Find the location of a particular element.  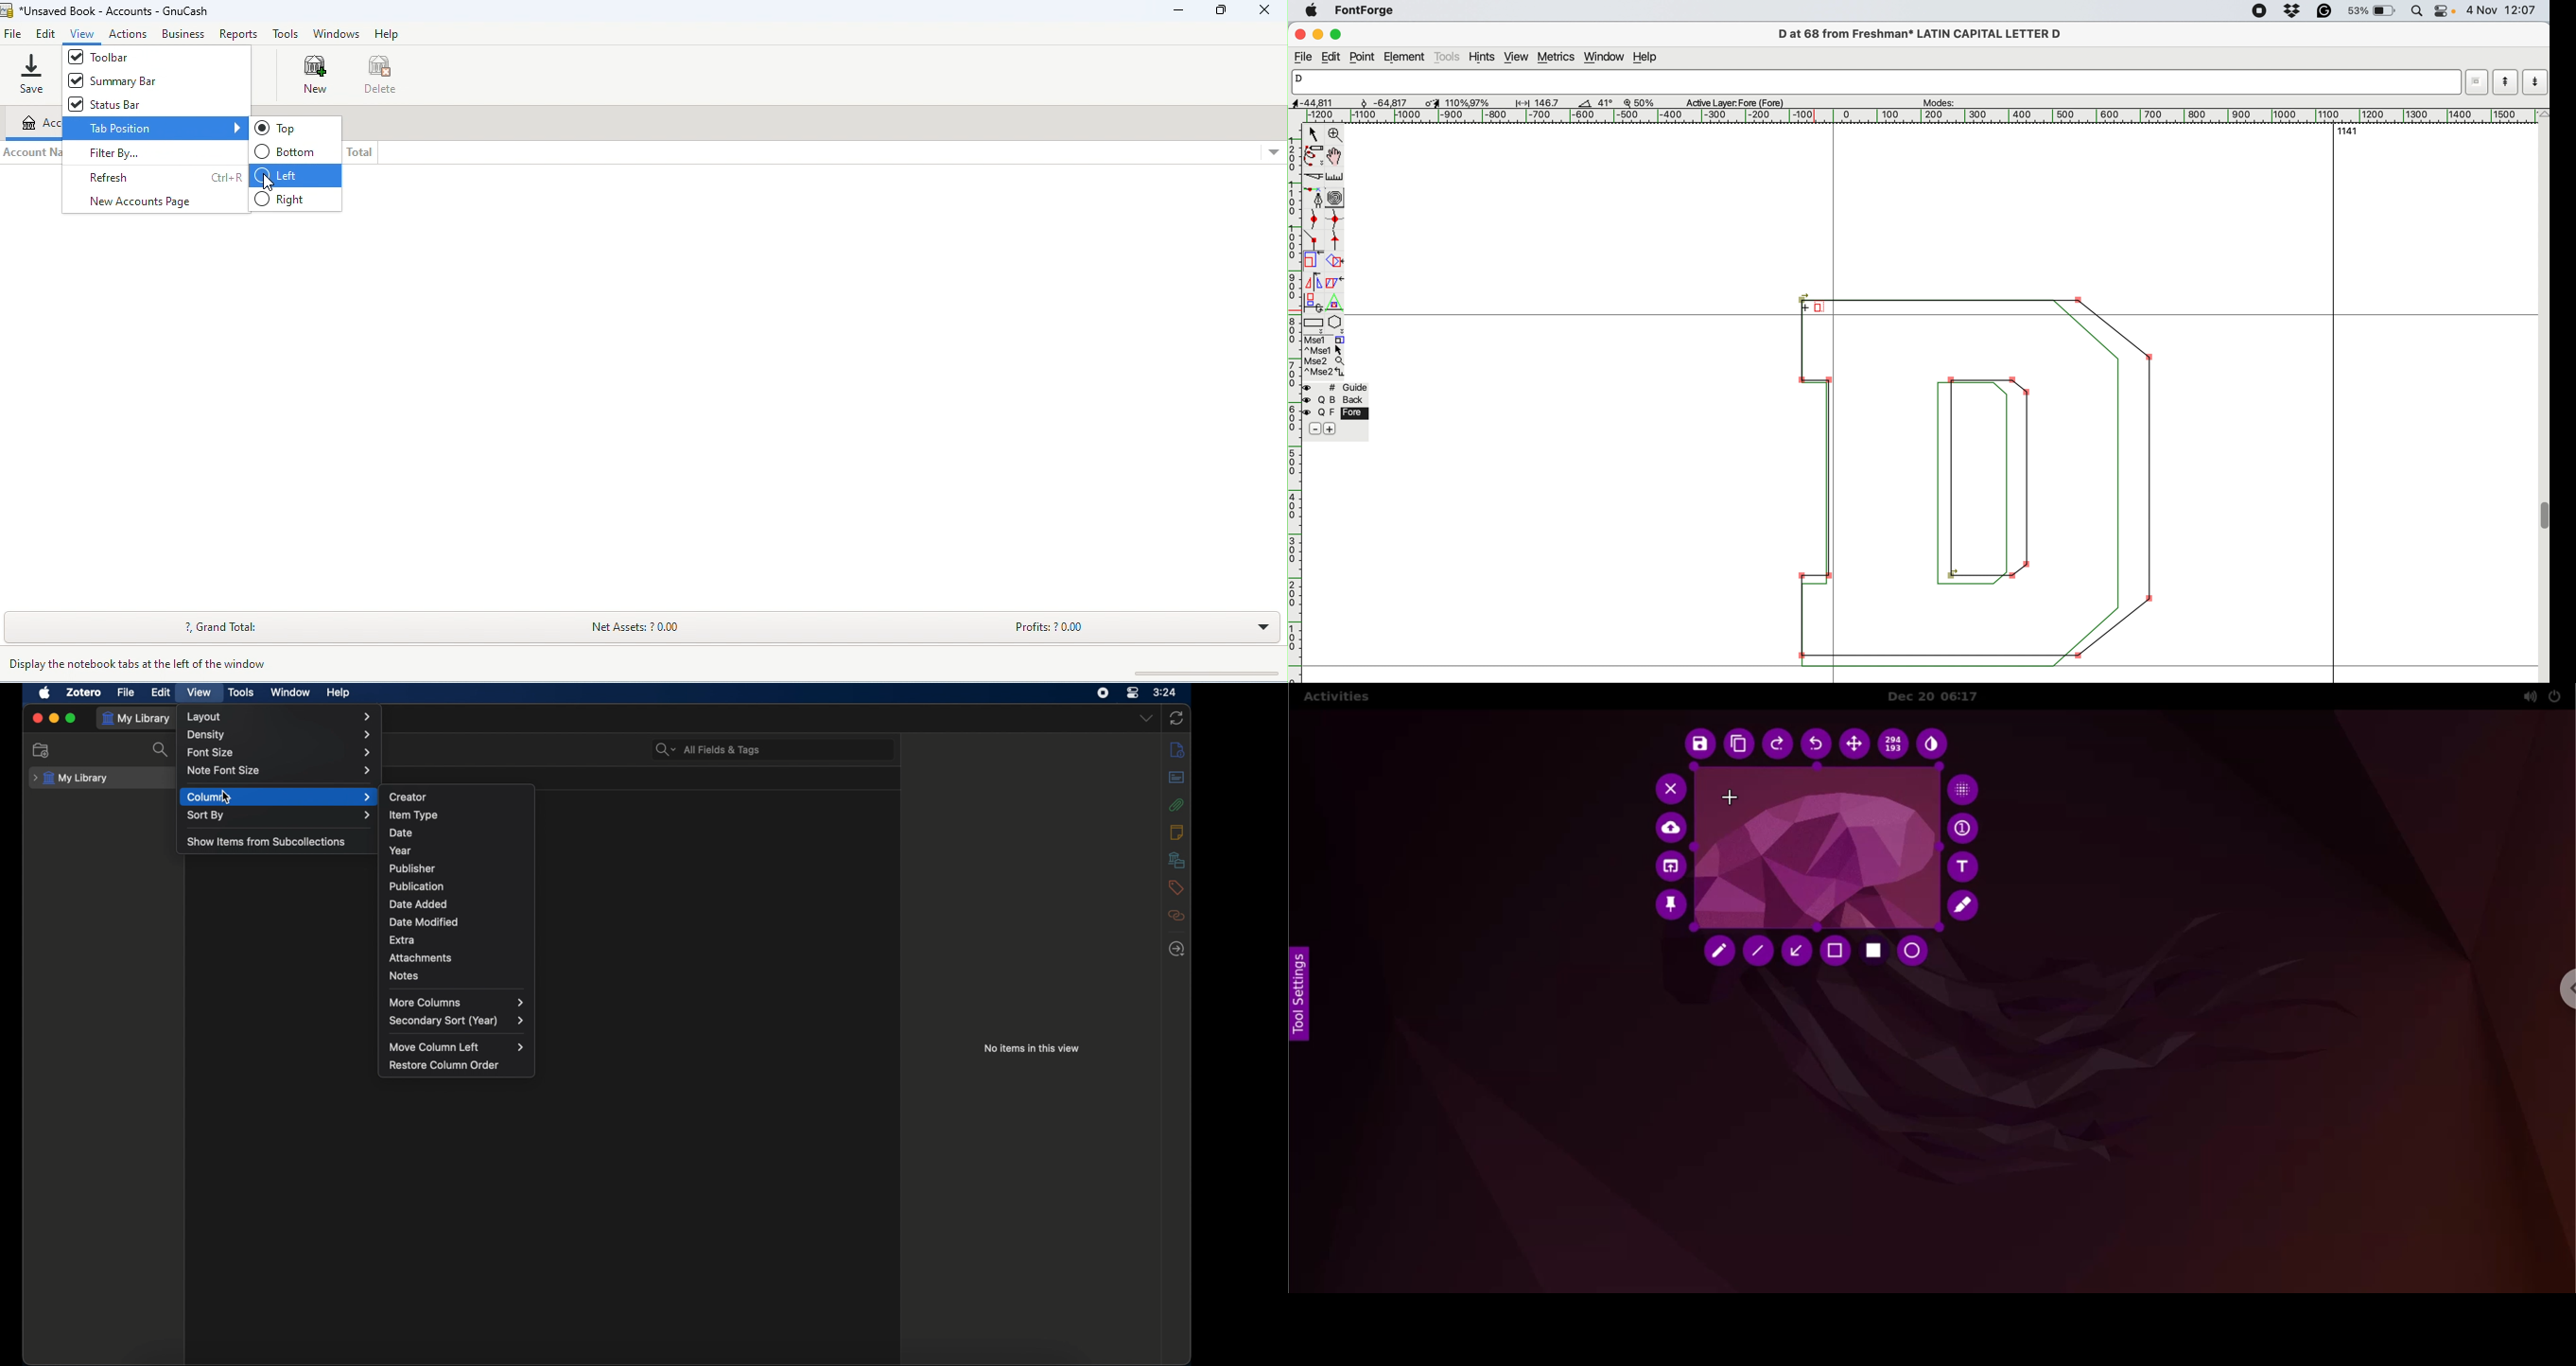

tools is located at coordinates (287, 34).